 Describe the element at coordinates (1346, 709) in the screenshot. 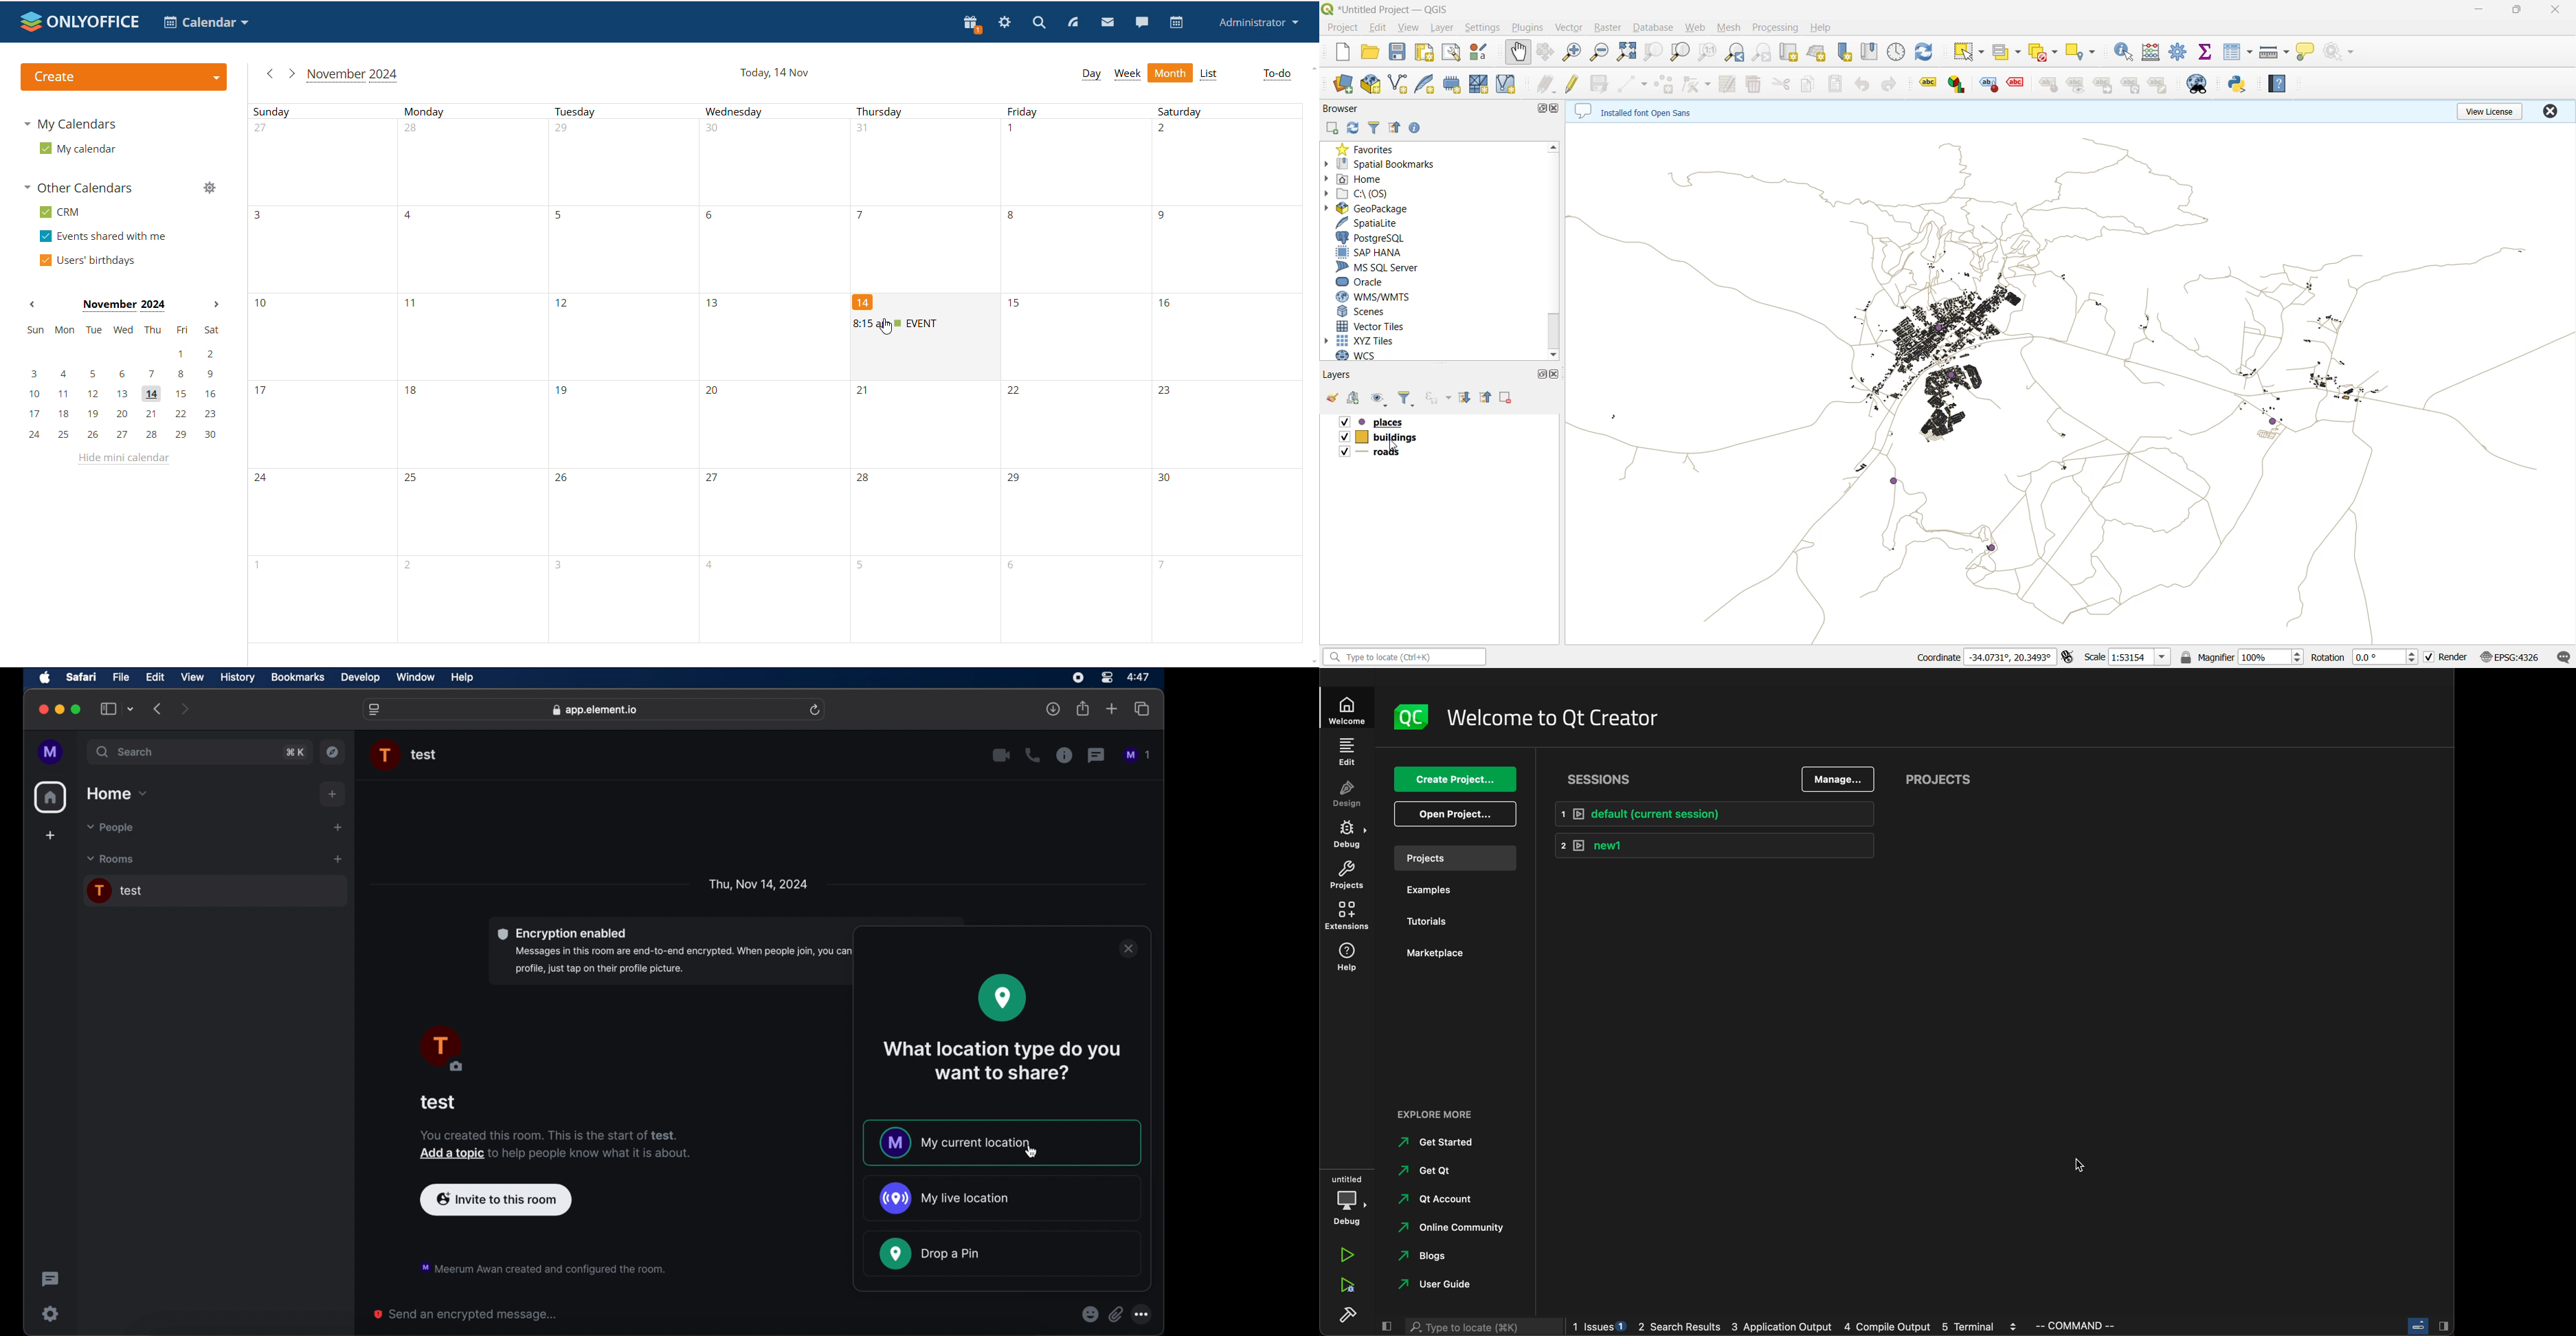

I see `welcome` at that location.